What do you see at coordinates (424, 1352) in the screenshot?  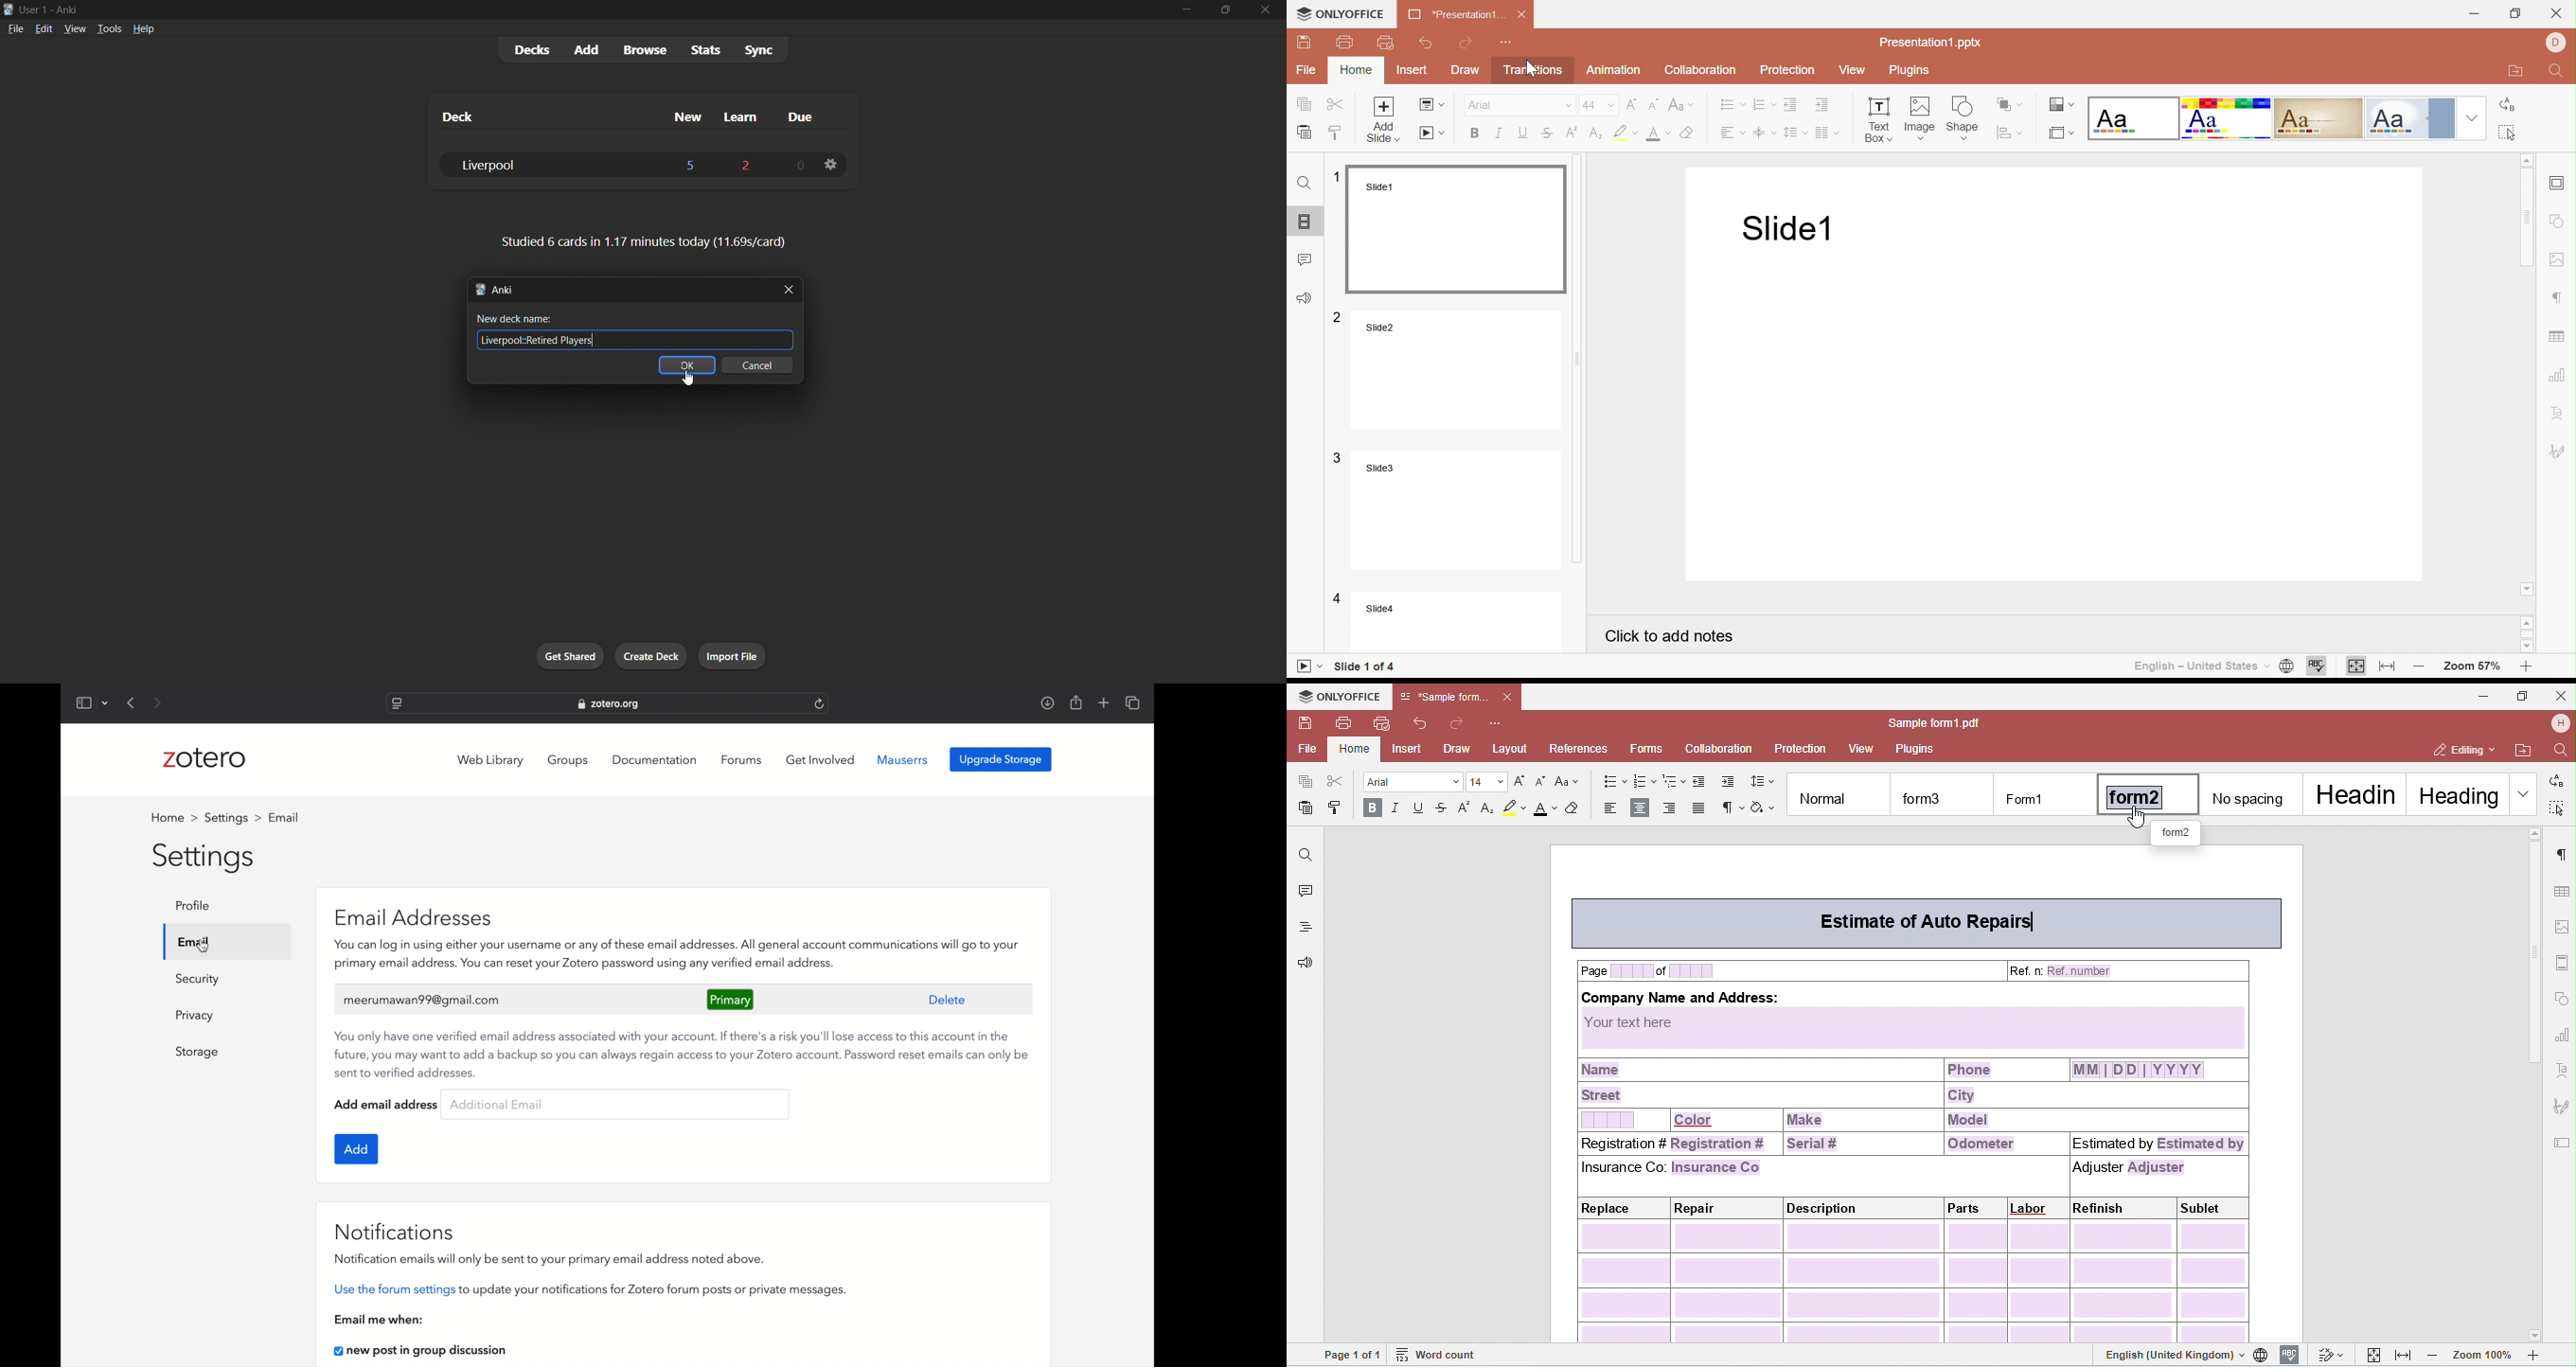 I see `new post in group discussion` at bounding box center [424, 1352].